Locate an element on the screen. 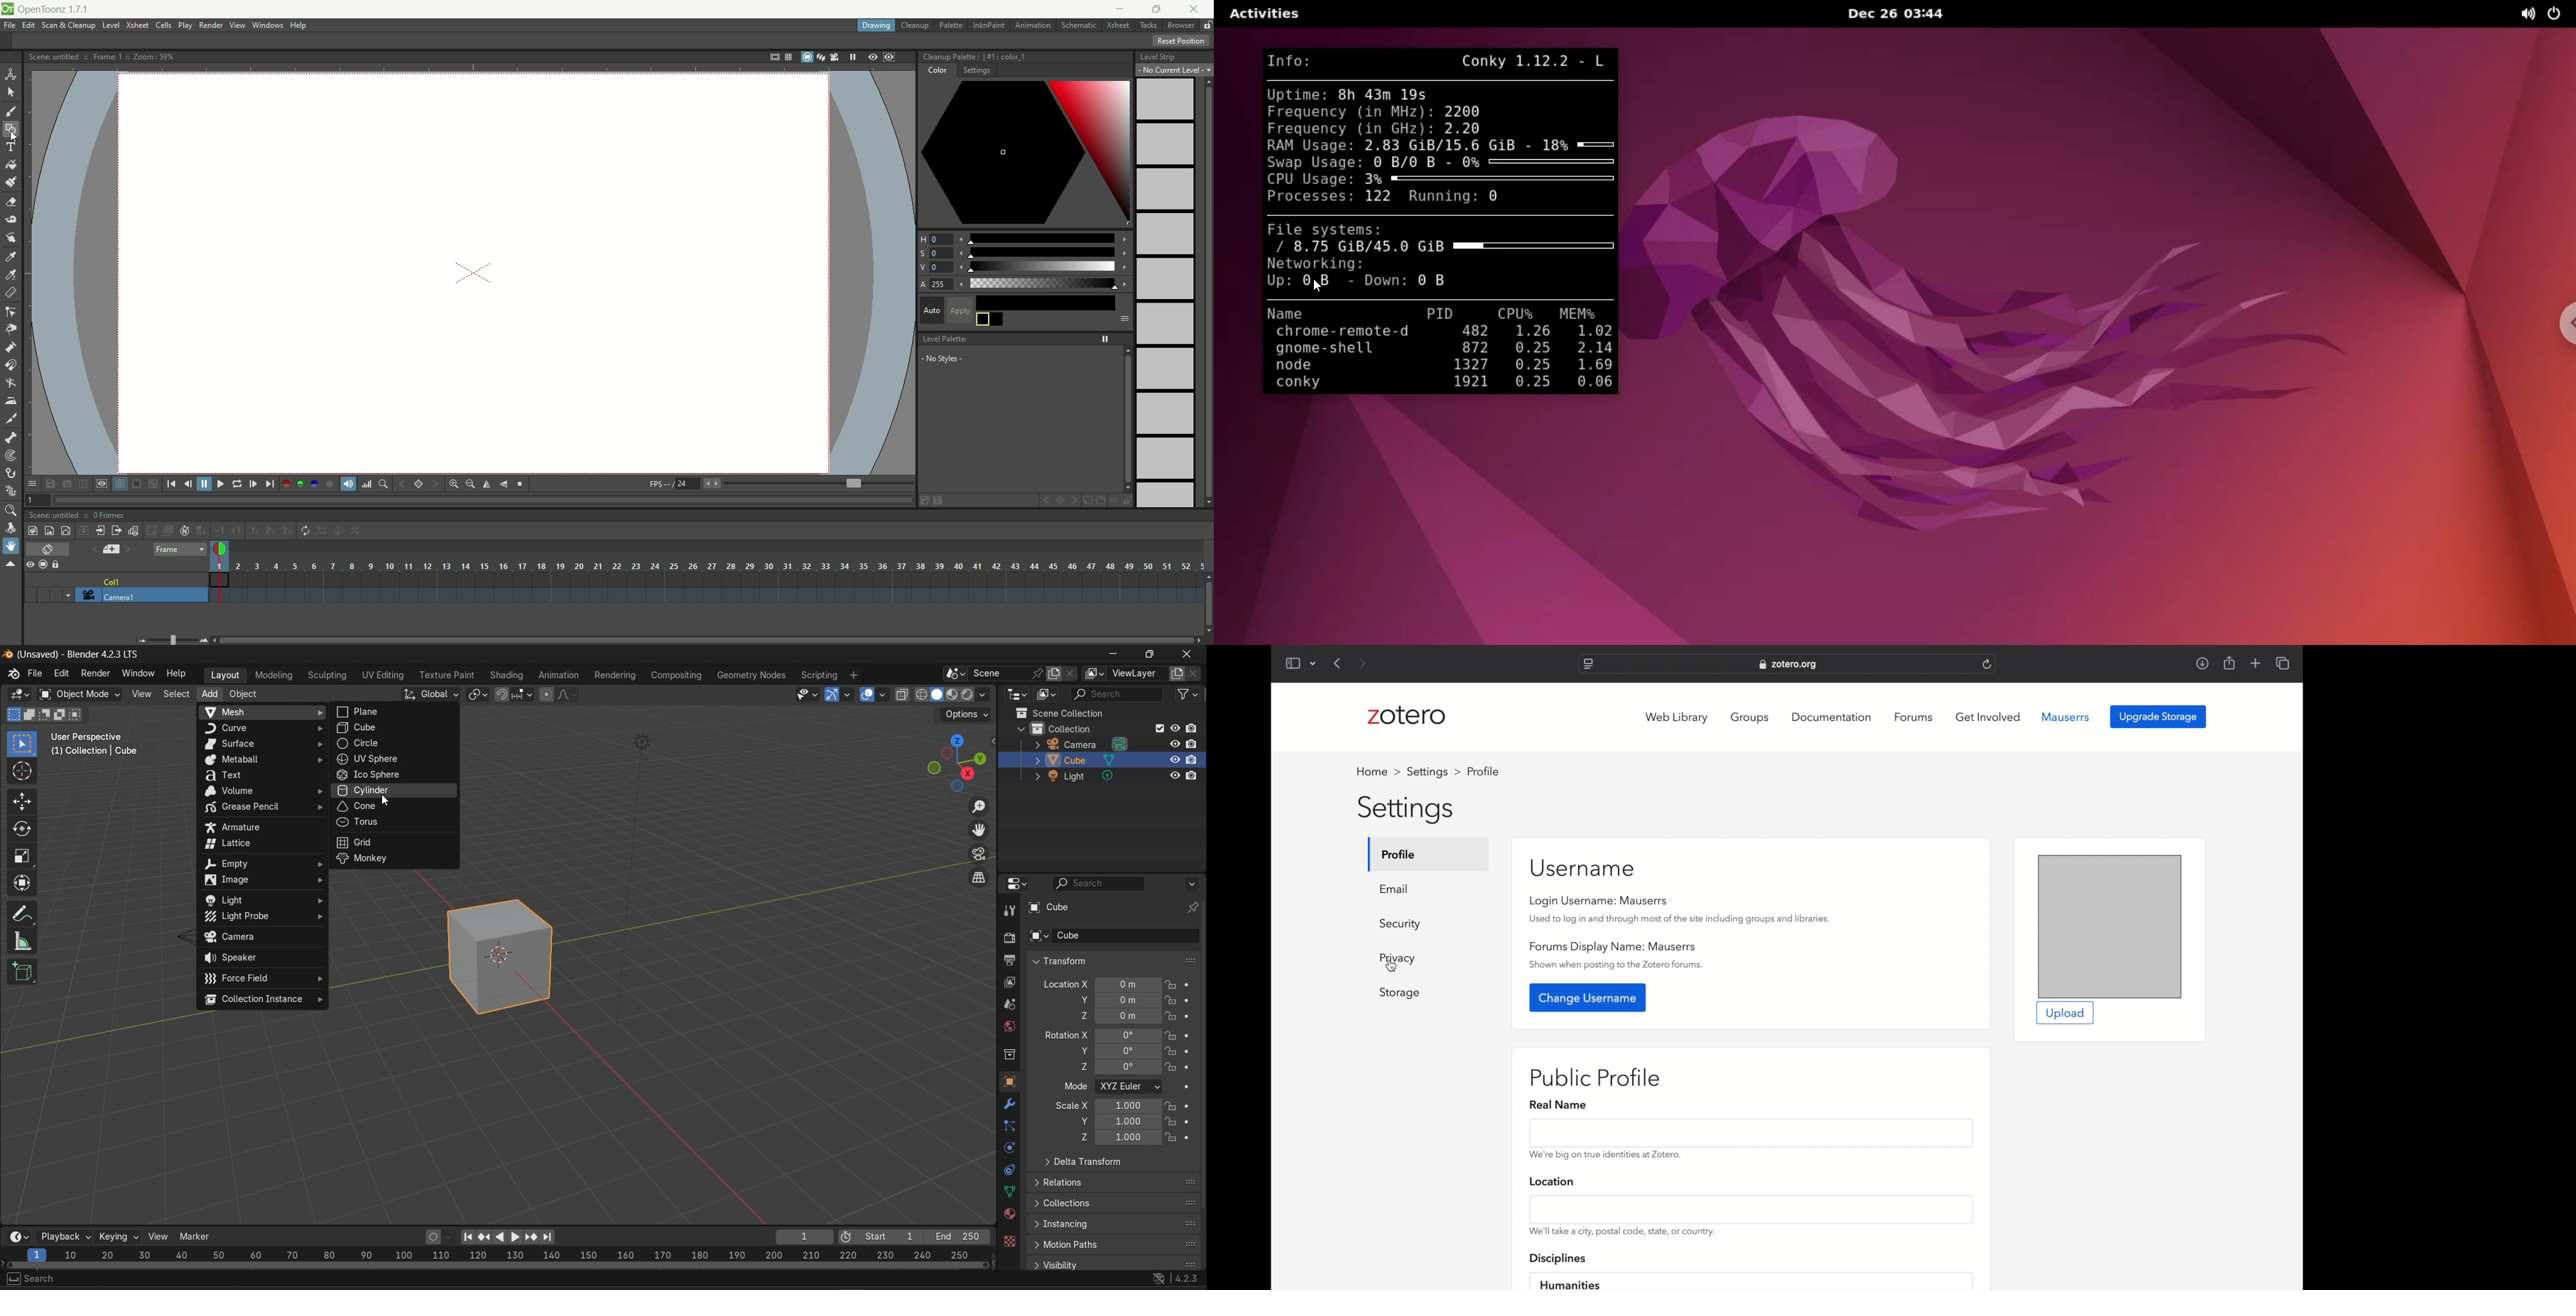  render is located at coordinates (1008, 937).